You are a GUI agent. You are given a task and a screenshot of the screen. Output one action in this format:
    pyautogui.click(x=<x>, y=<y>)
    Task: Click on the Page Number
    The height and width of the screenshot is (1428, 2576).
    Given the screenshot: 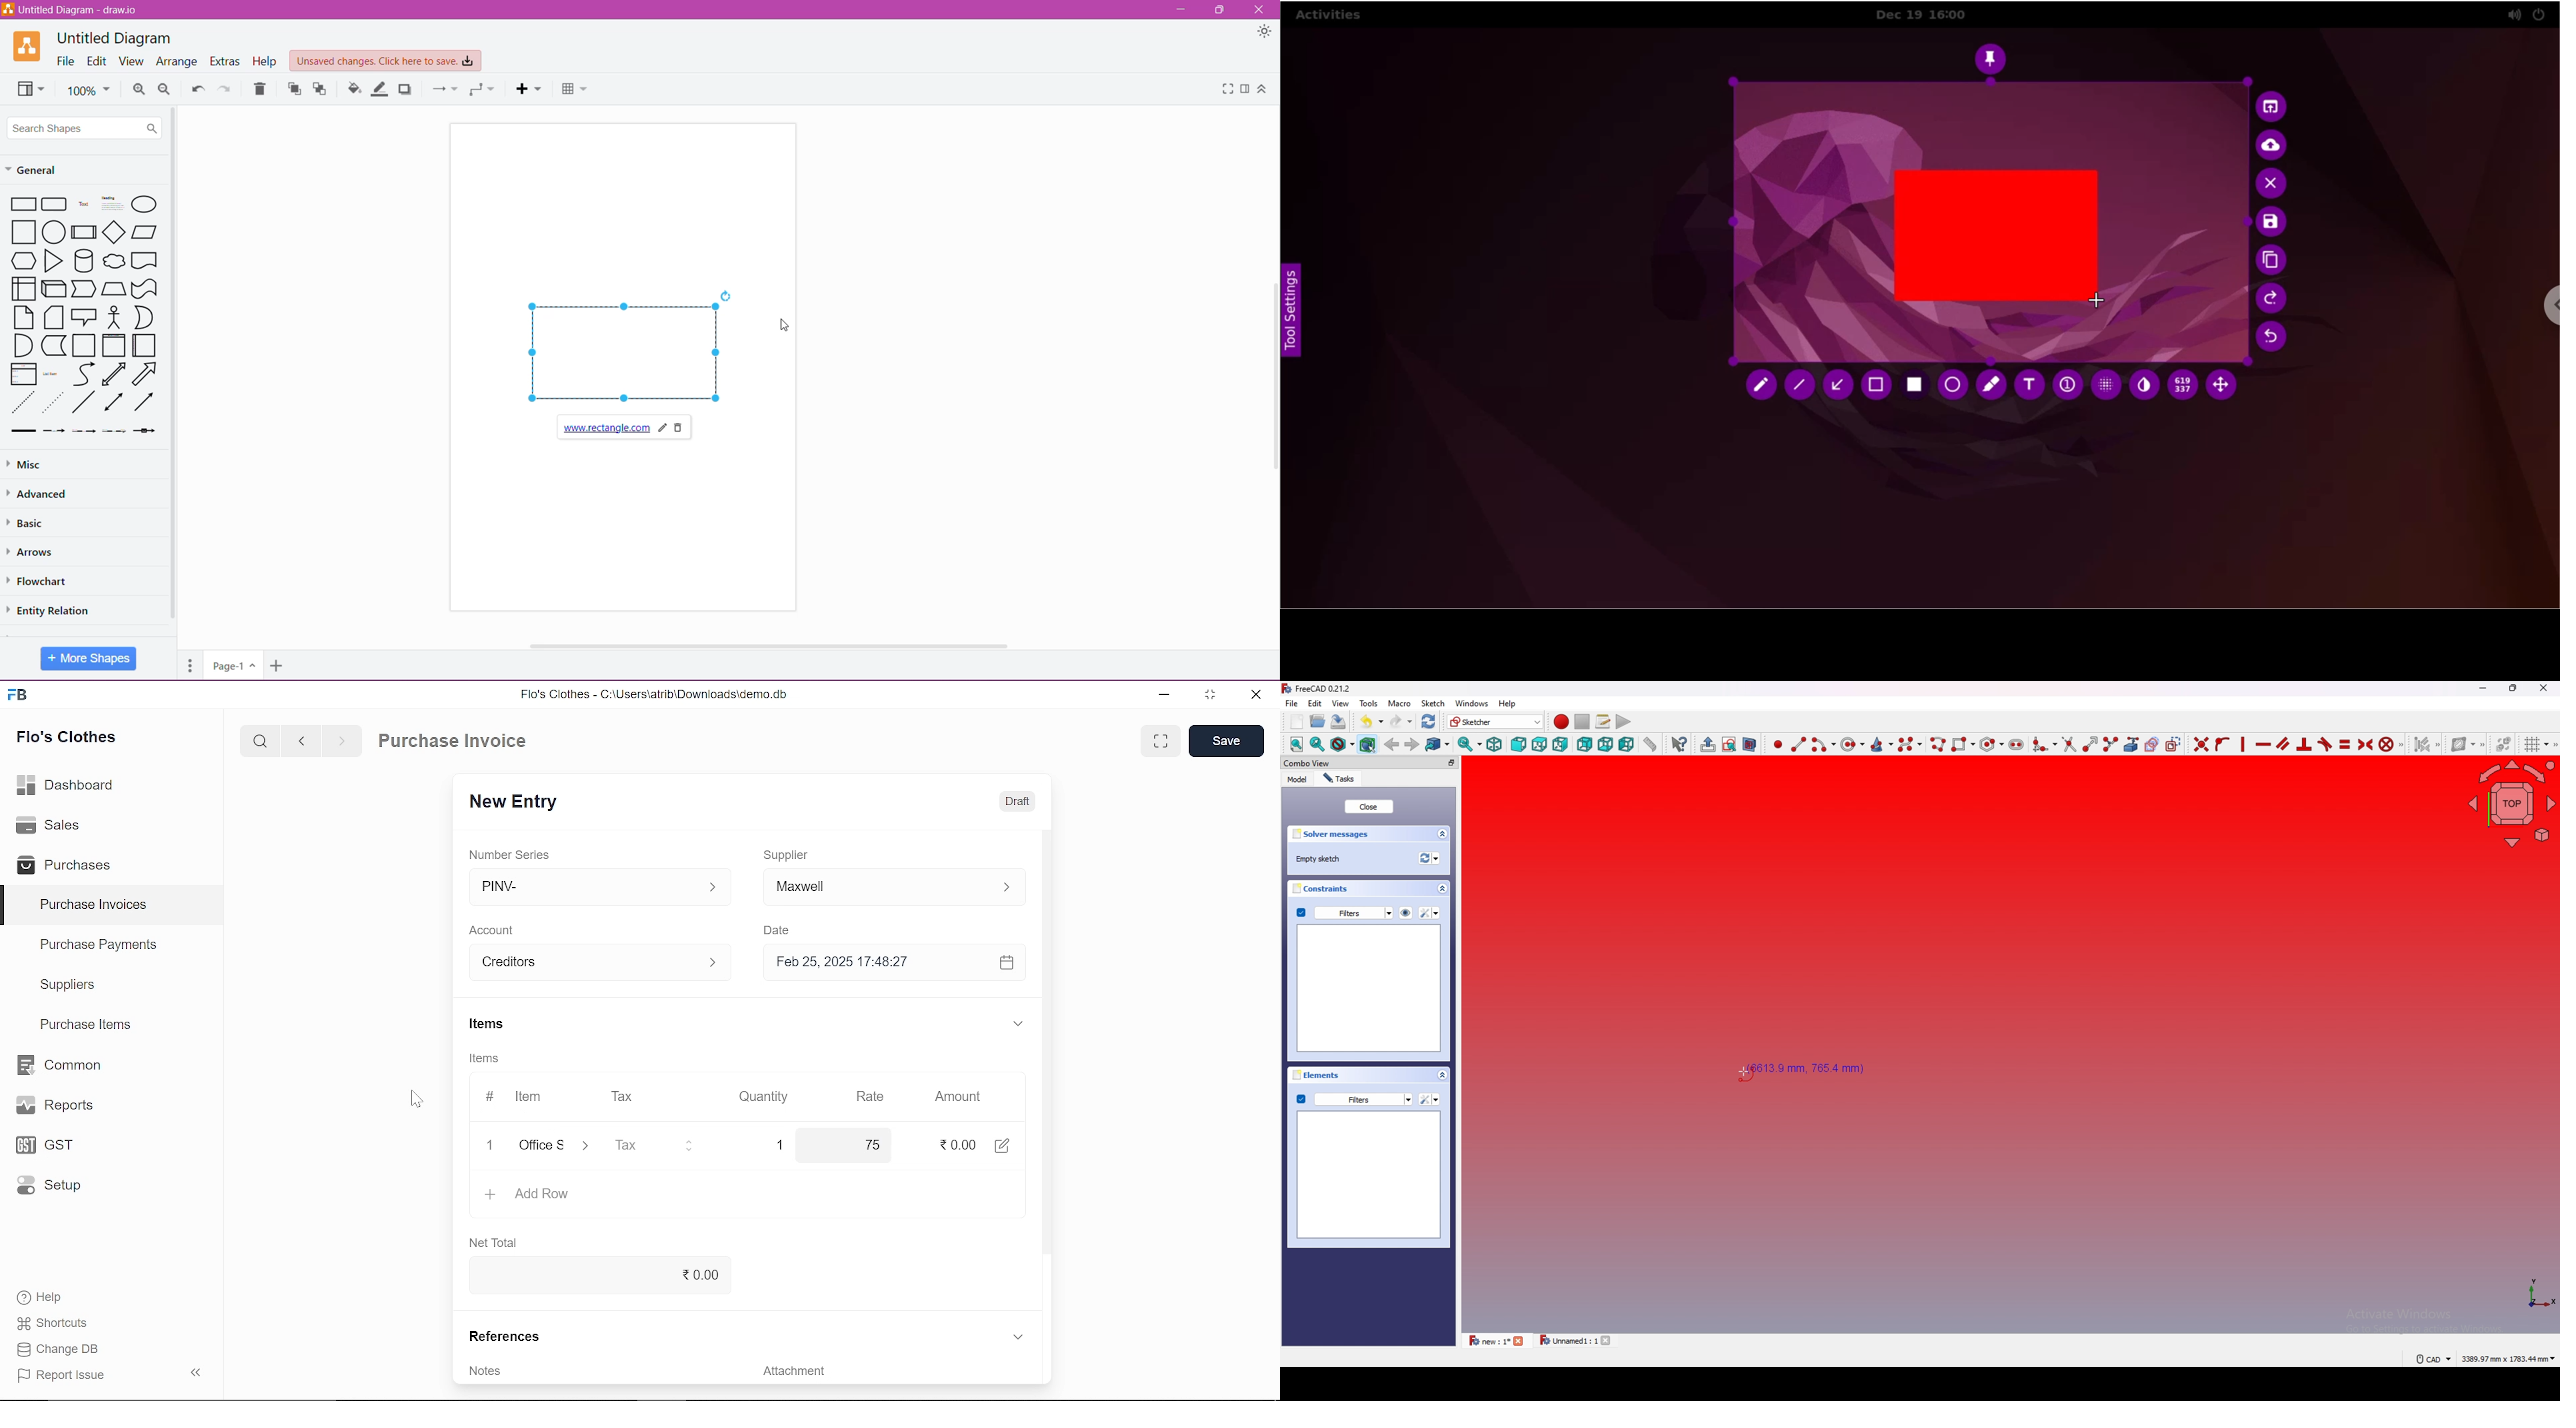 What is the action you would take?
    pyautogui.click(x=233, y=666)
    